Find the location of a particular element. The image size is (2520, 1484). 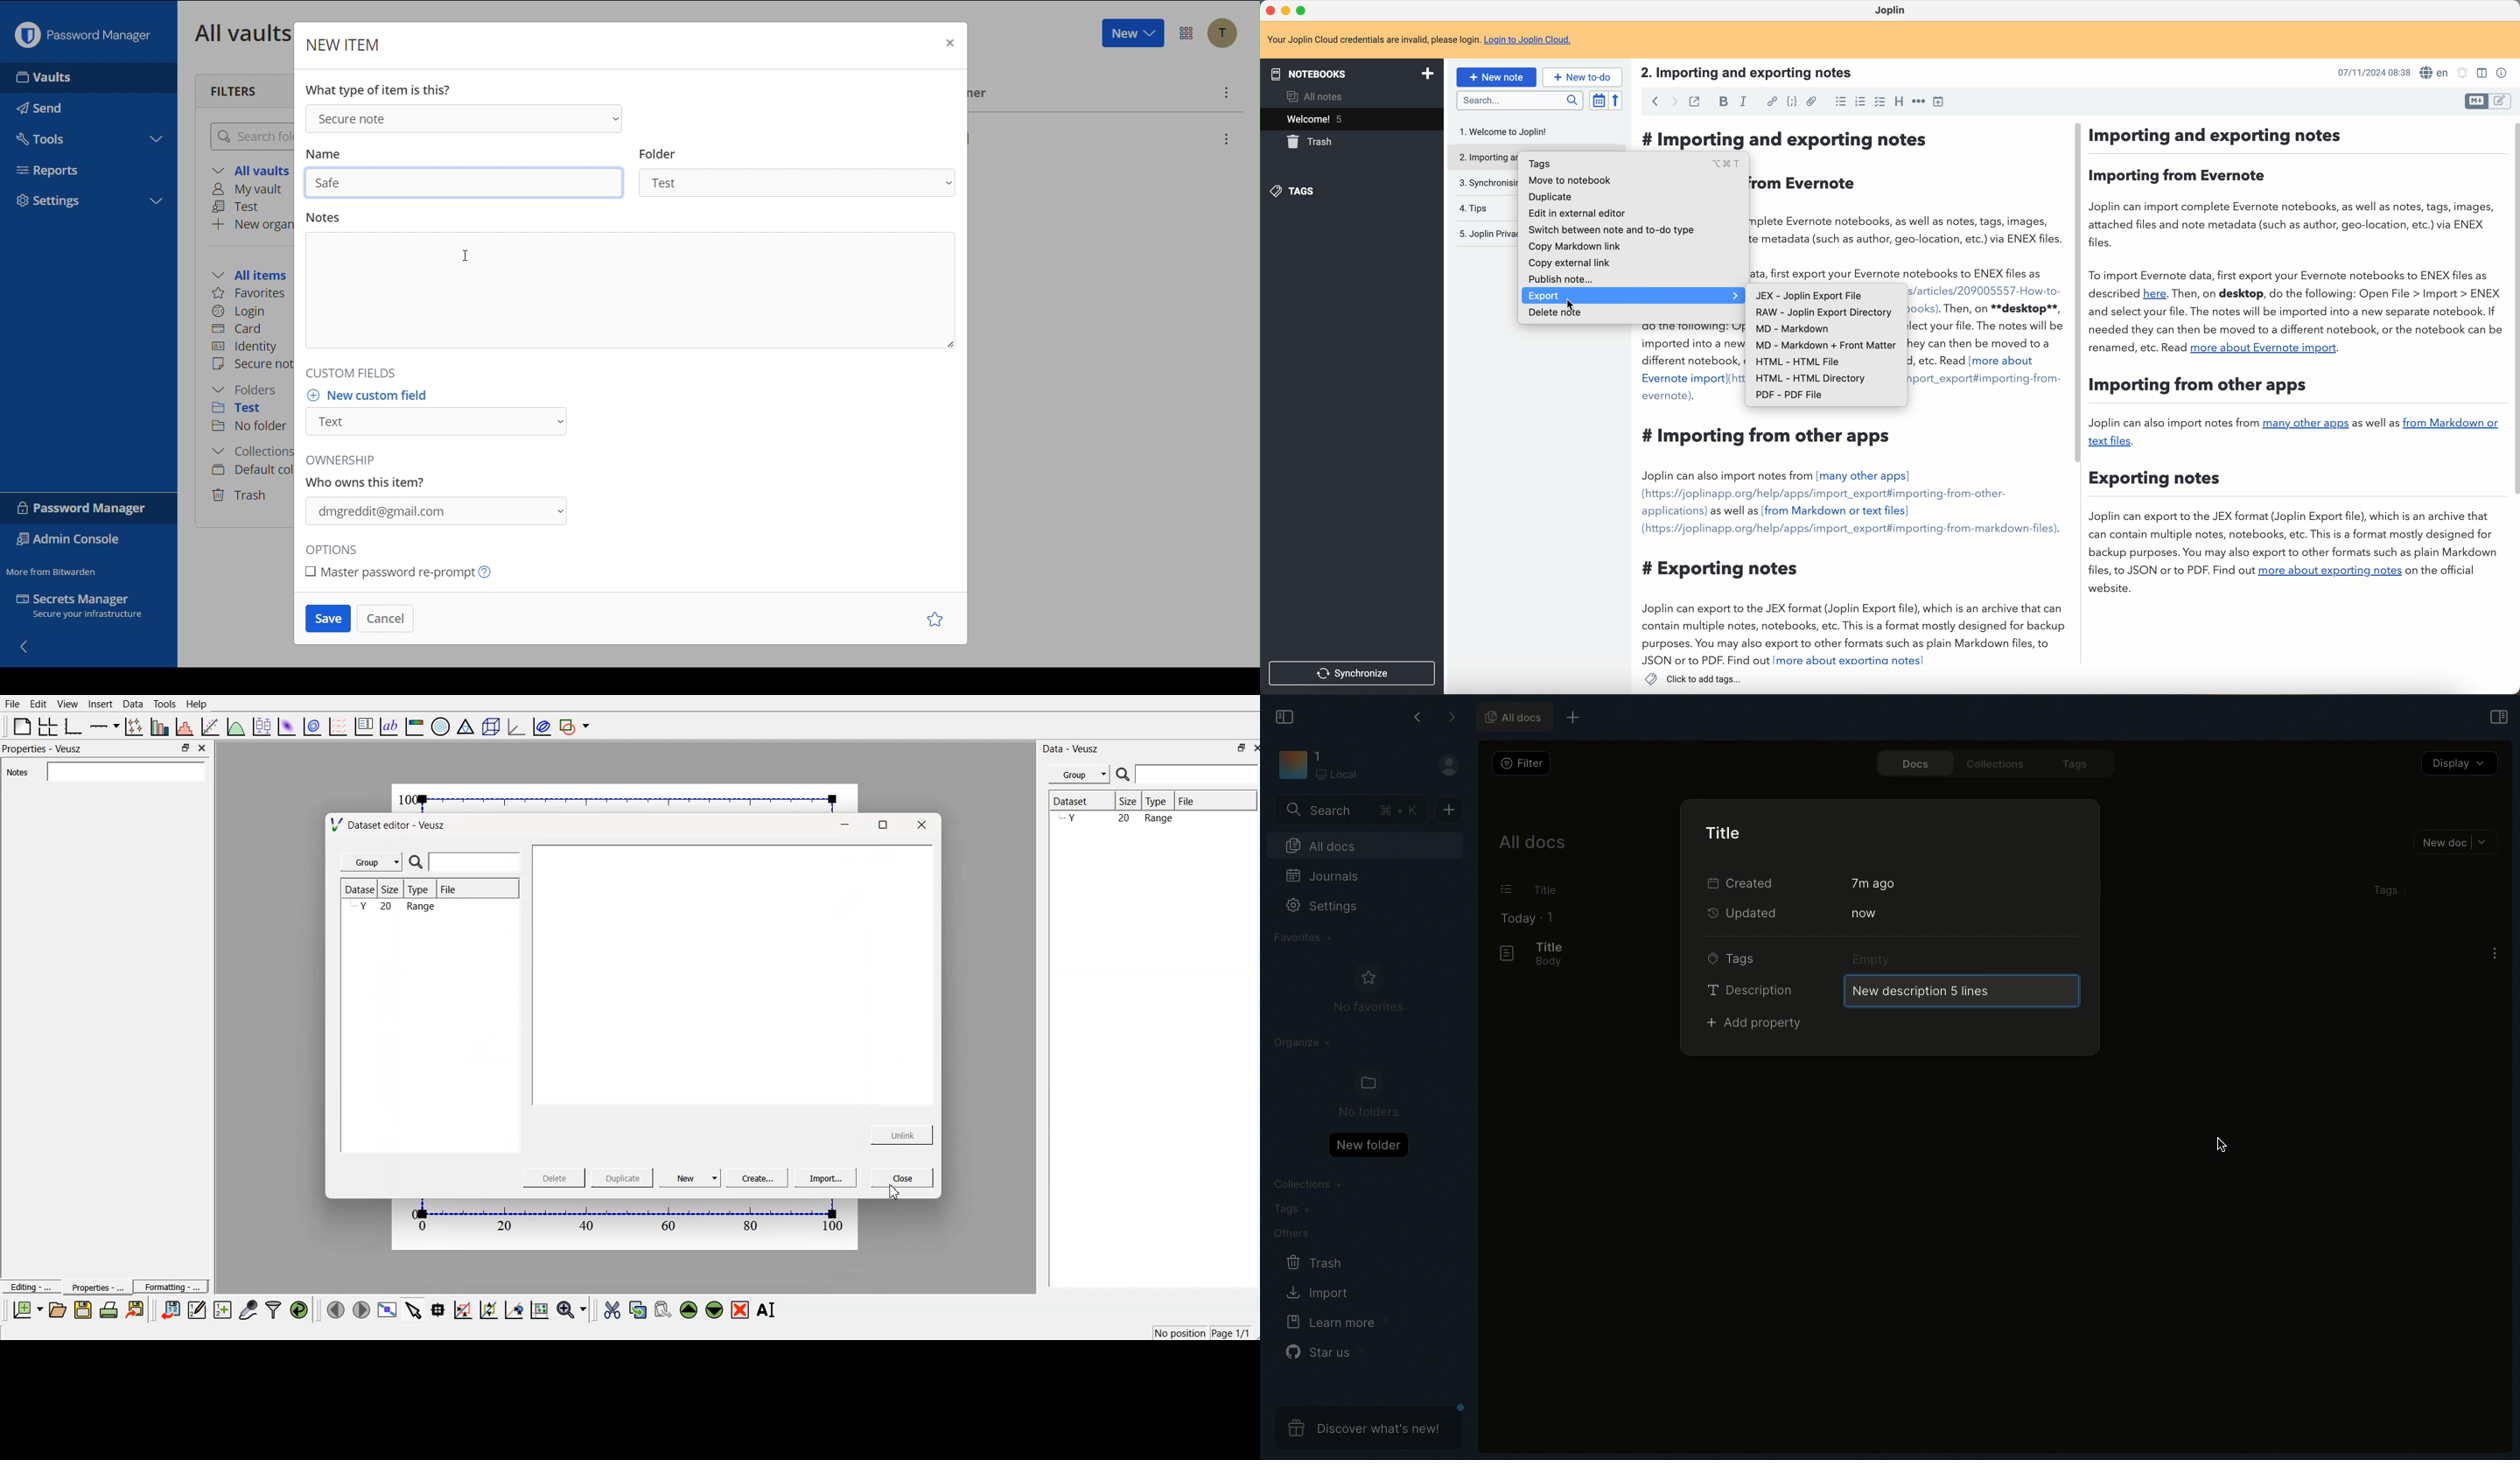

canvas is located at coordinates (626, 1224).